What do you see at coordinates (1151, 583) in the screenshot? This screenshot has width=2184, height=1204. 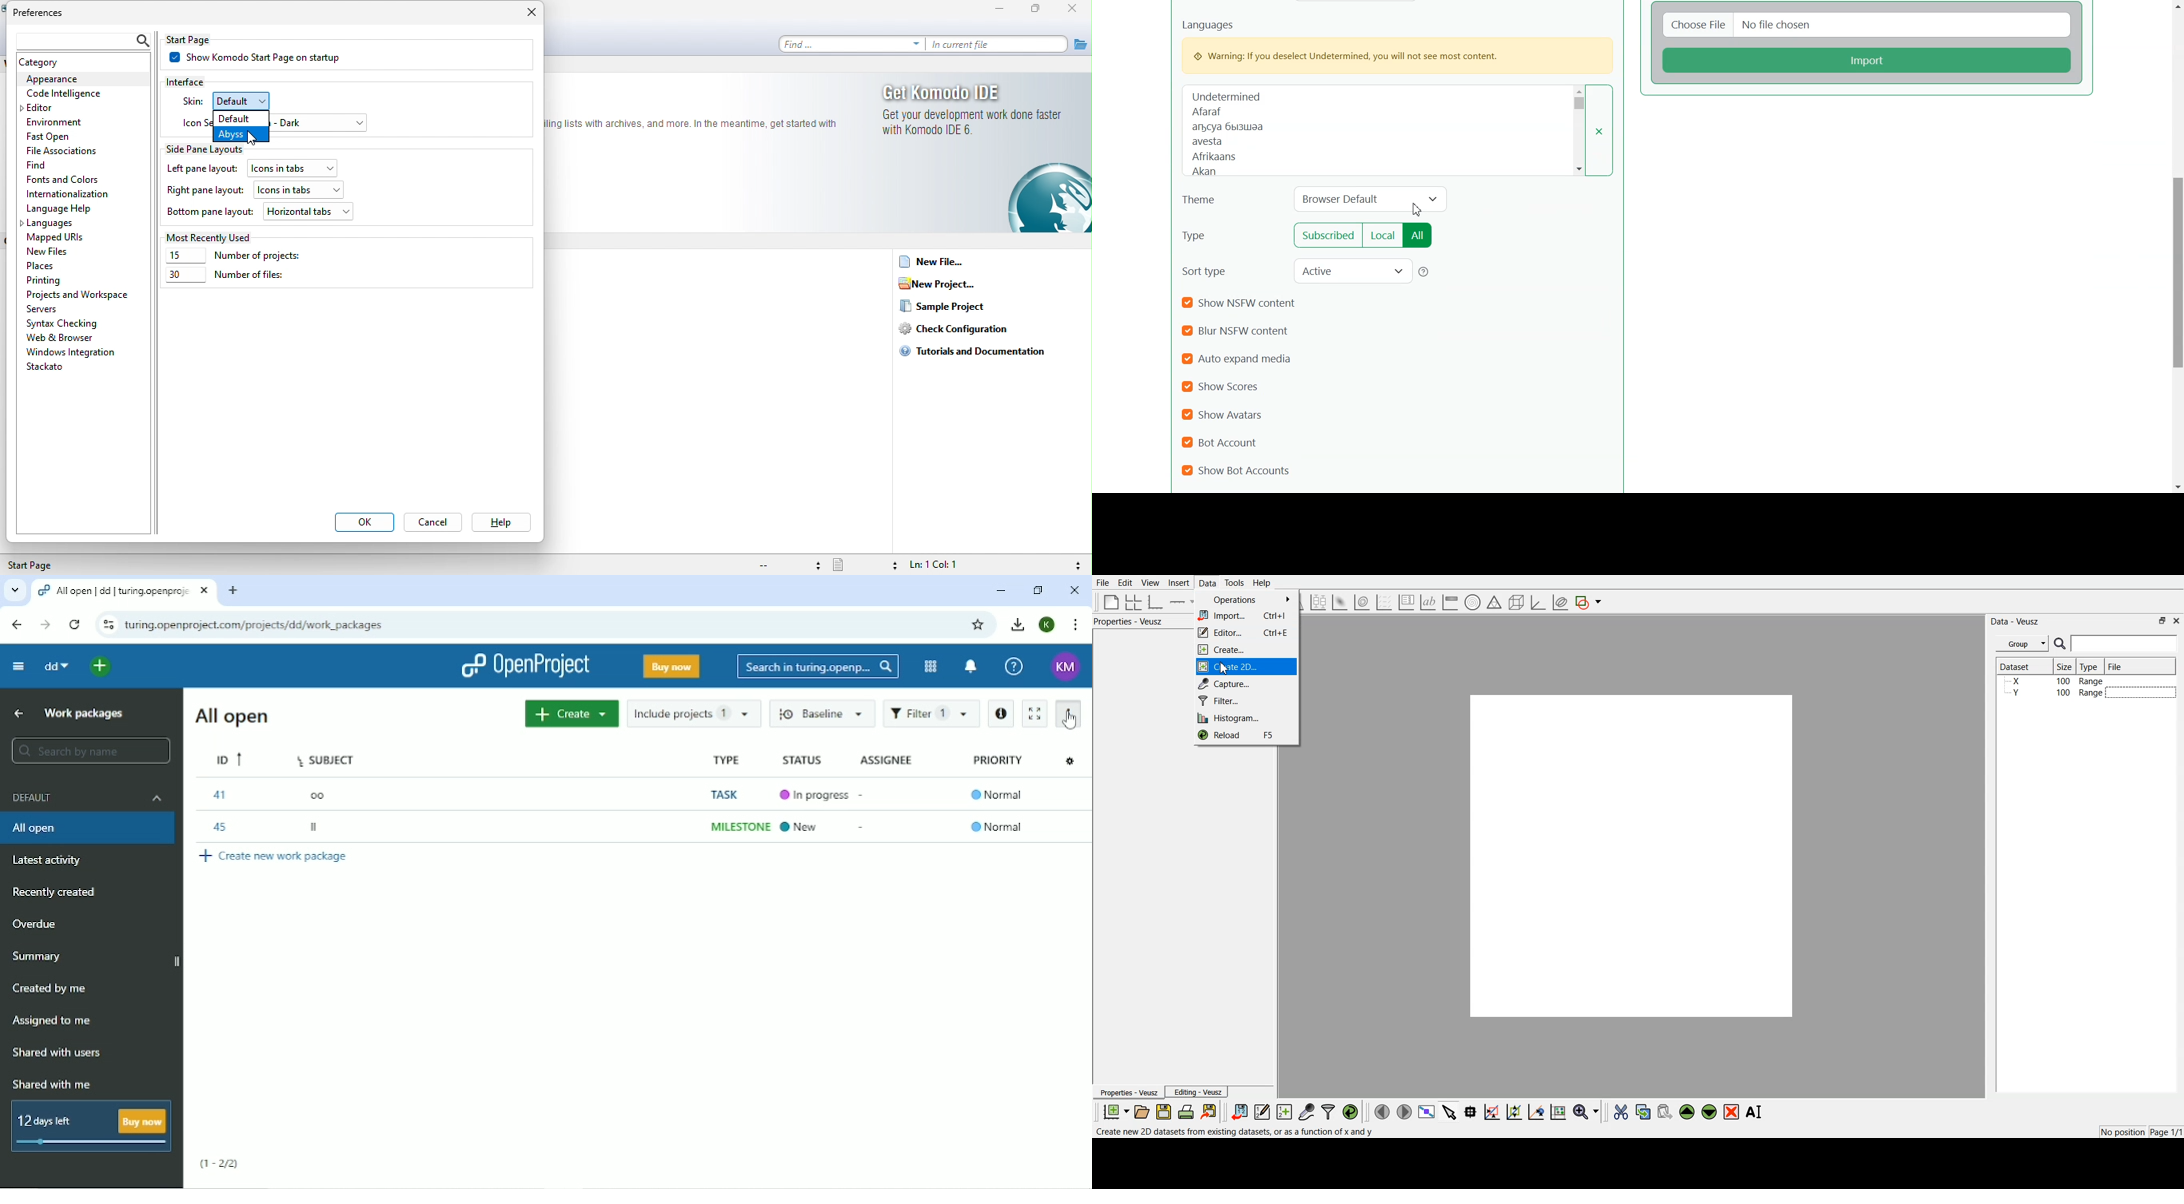 I see `View` at bounding box center [1151, 583].